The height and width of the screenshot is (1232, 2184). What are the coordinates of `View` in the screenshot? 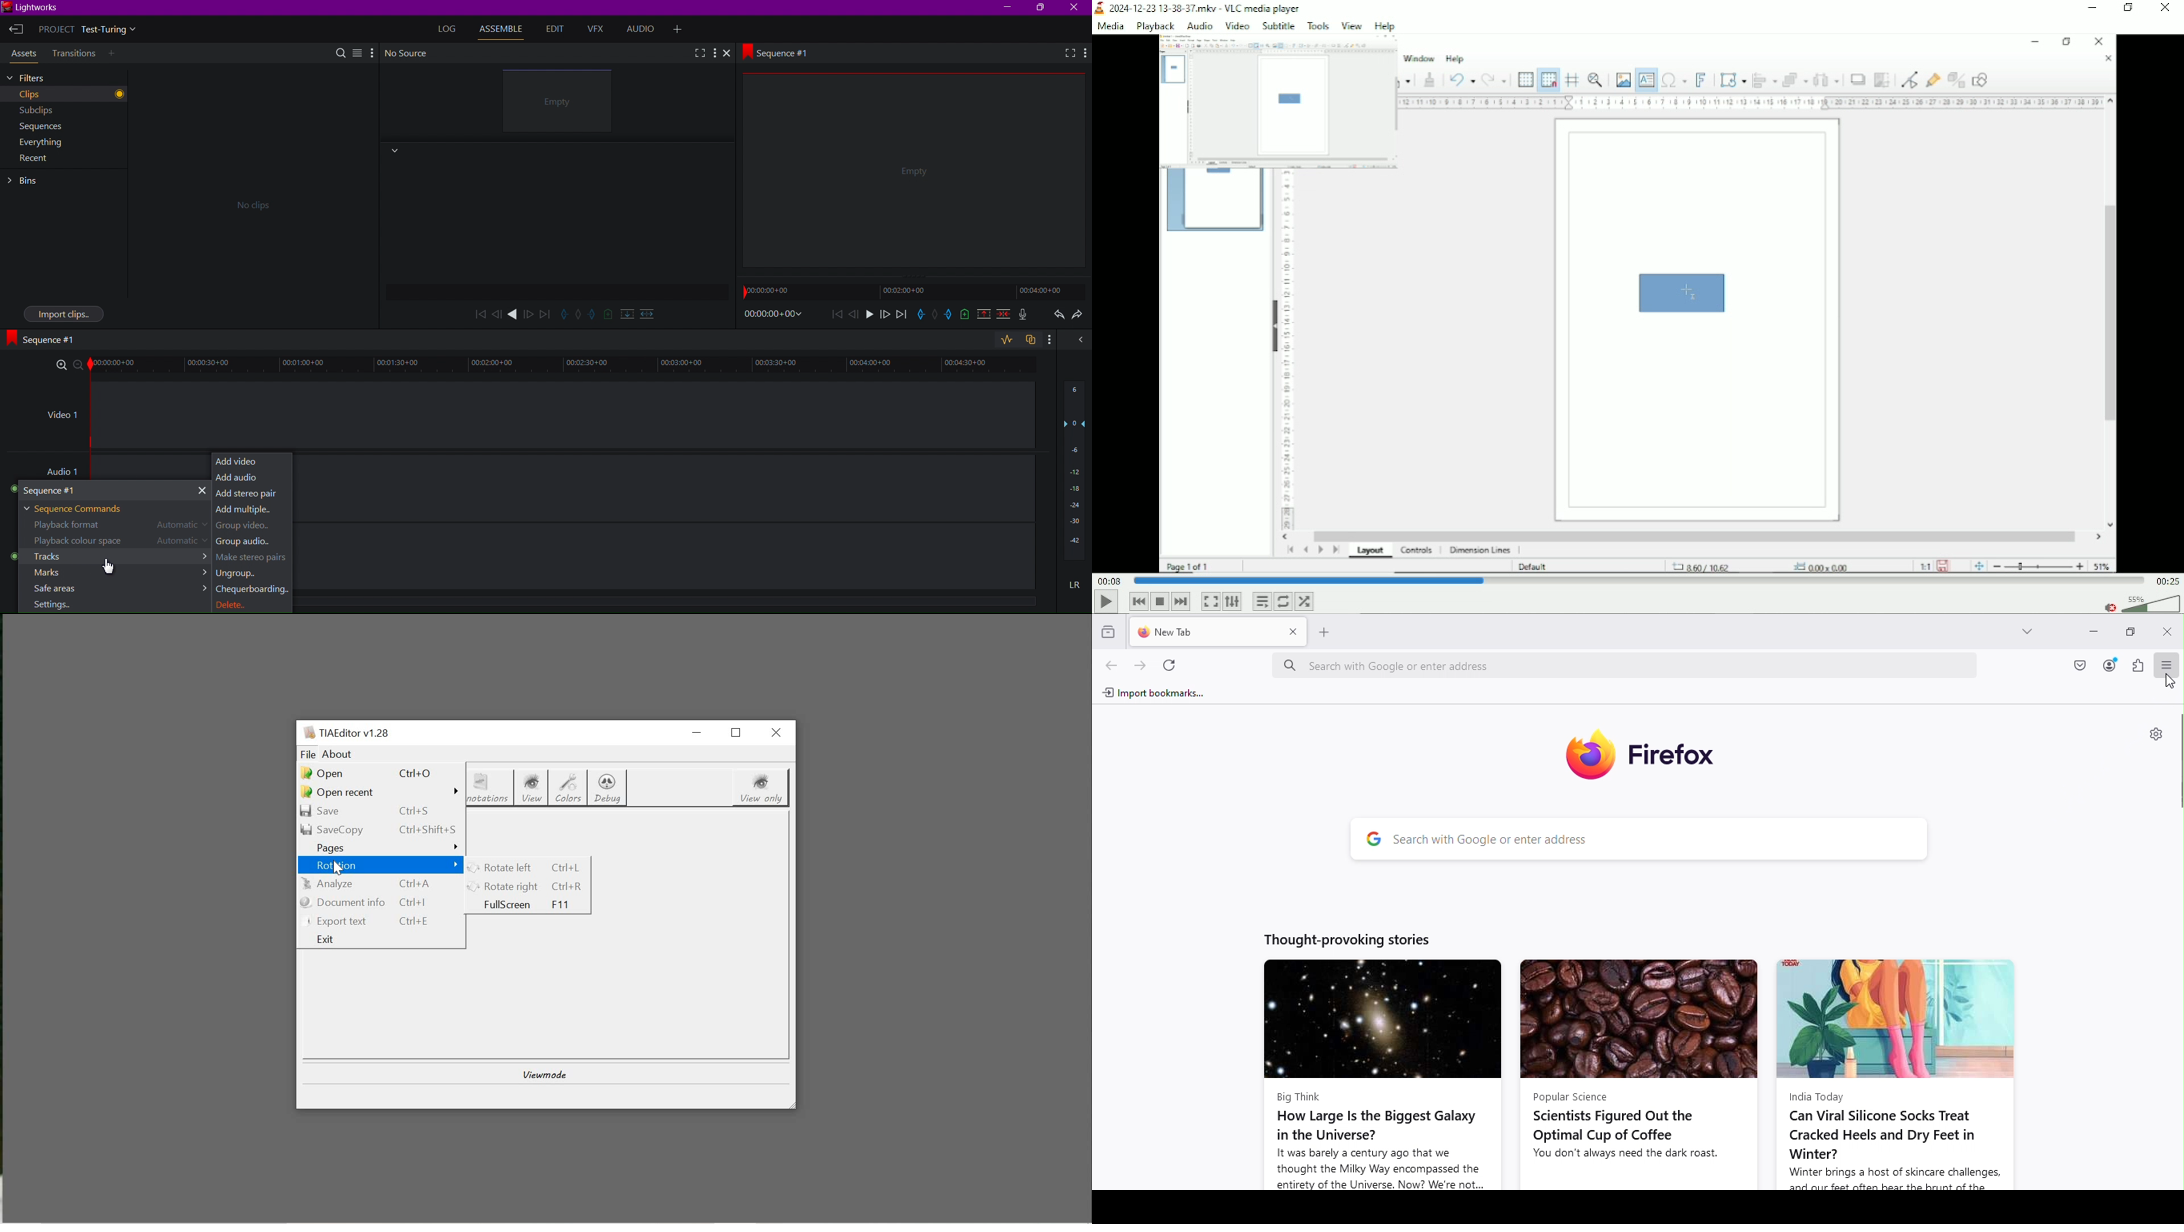 It's located at (1352, 26).